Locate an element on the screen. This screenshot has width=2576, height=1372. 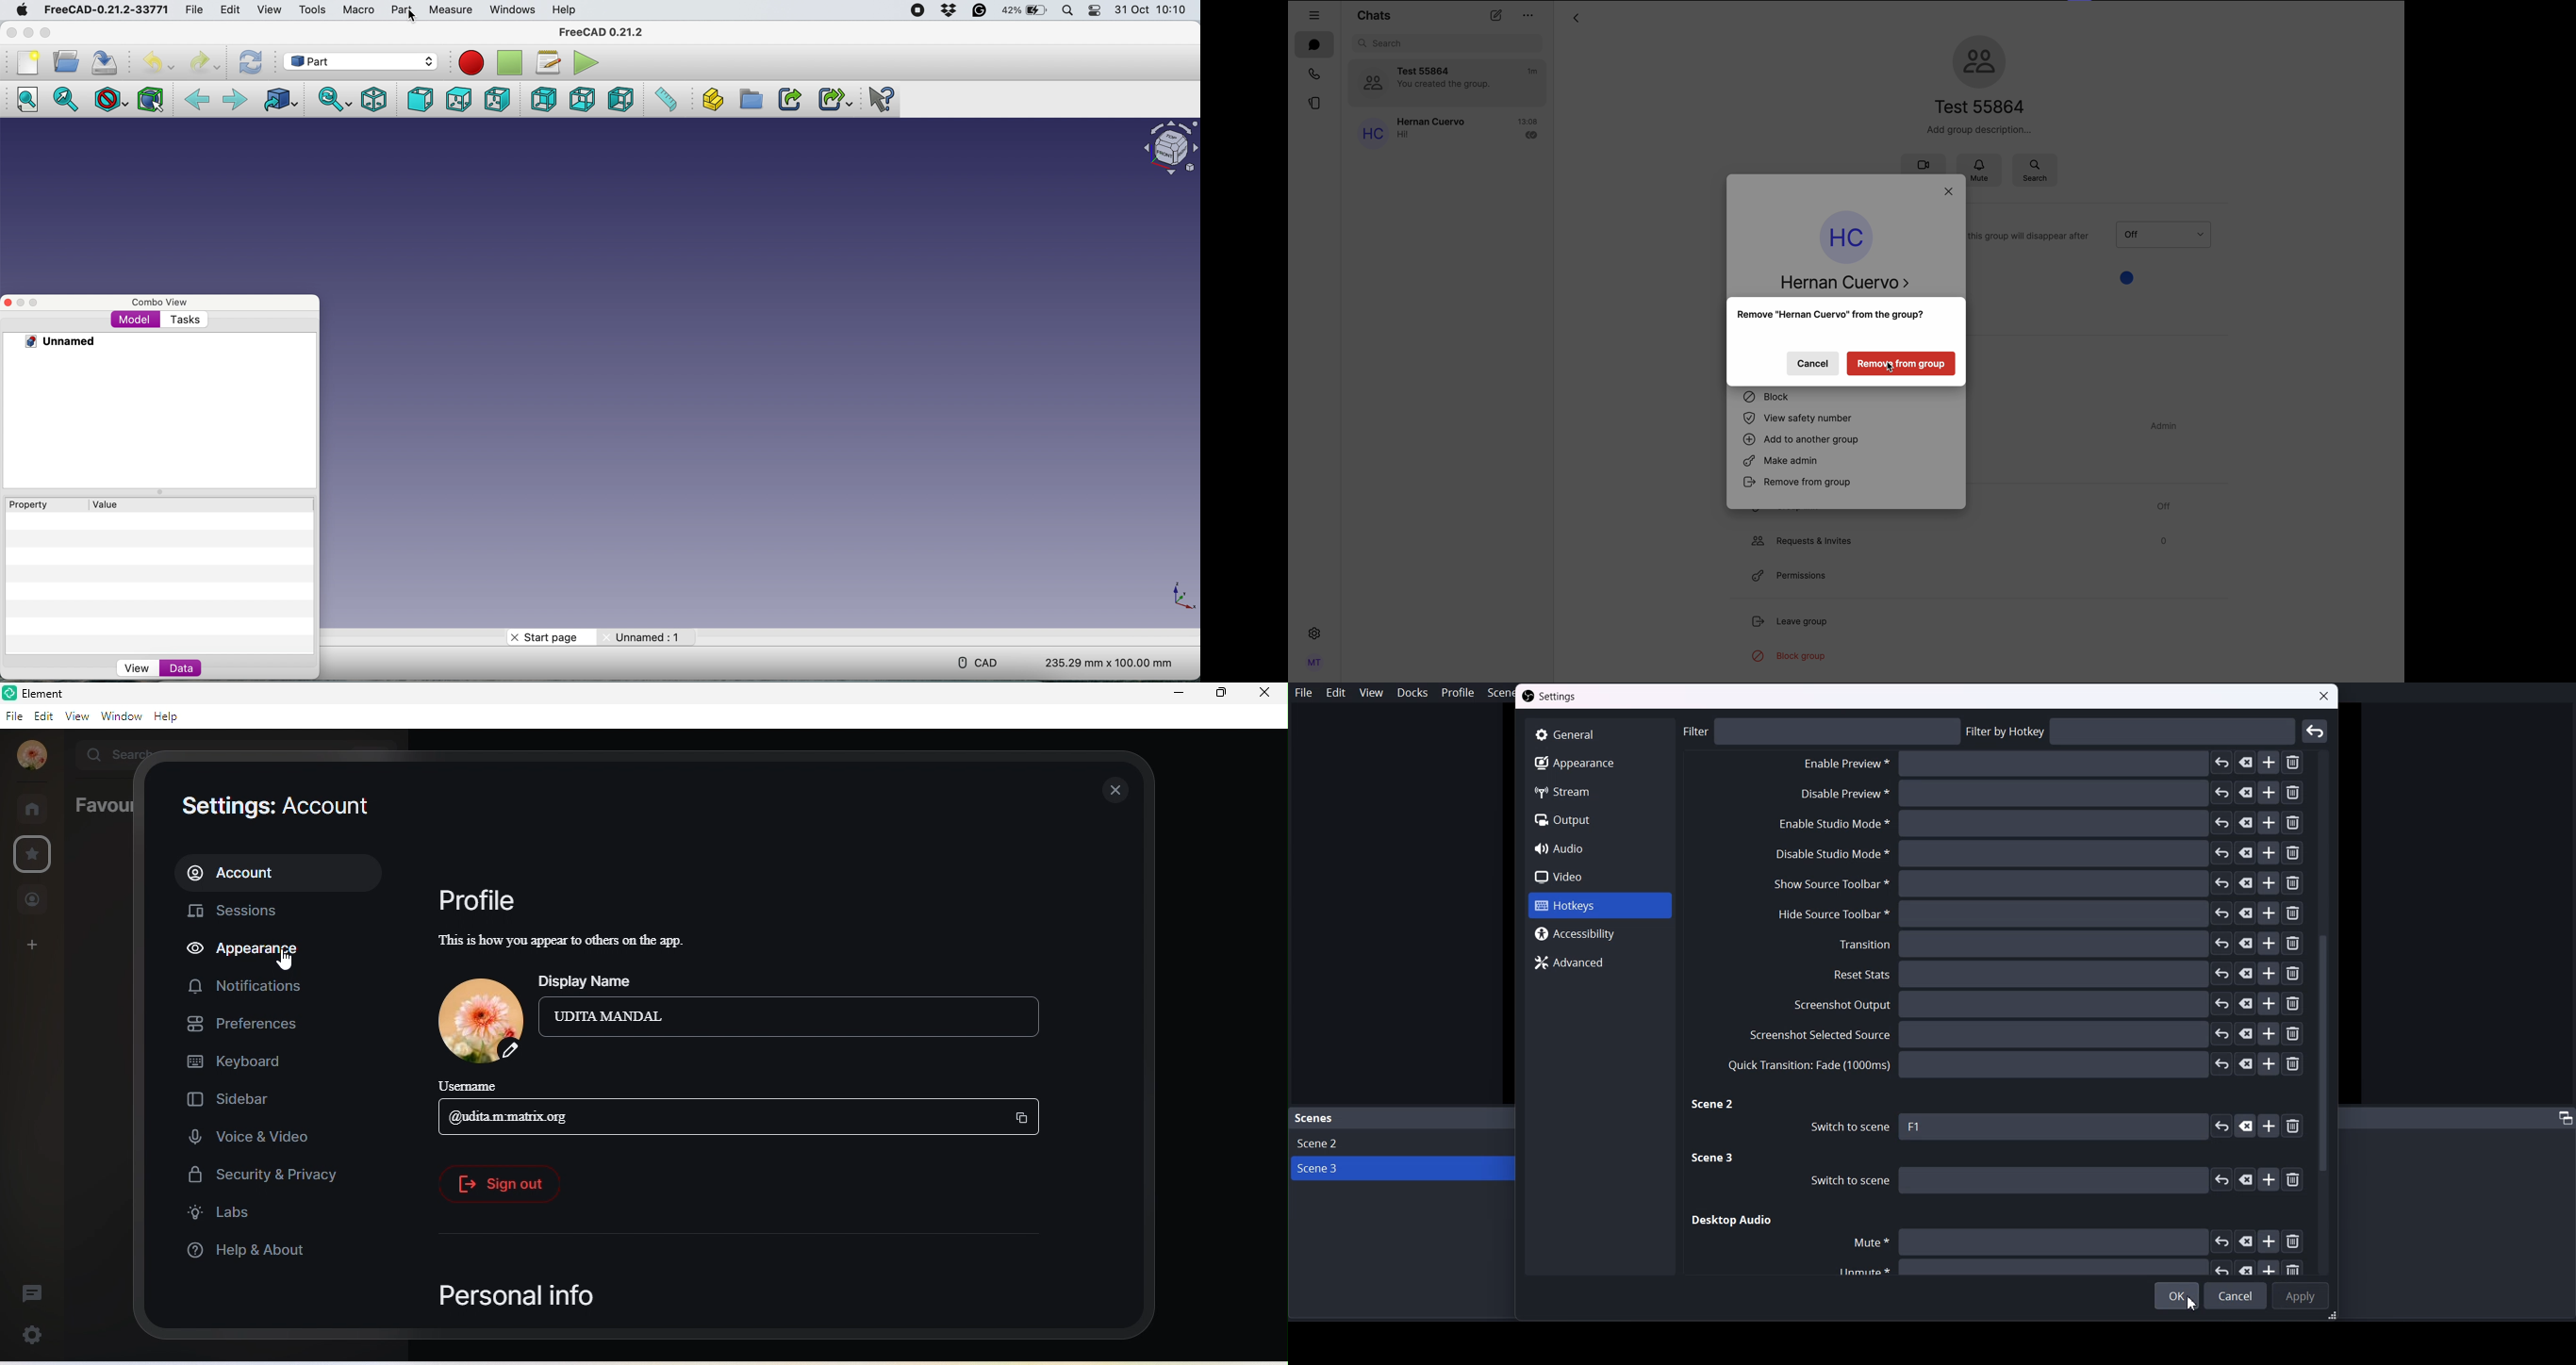
Accessibility is located at coordinates (1601, 934).